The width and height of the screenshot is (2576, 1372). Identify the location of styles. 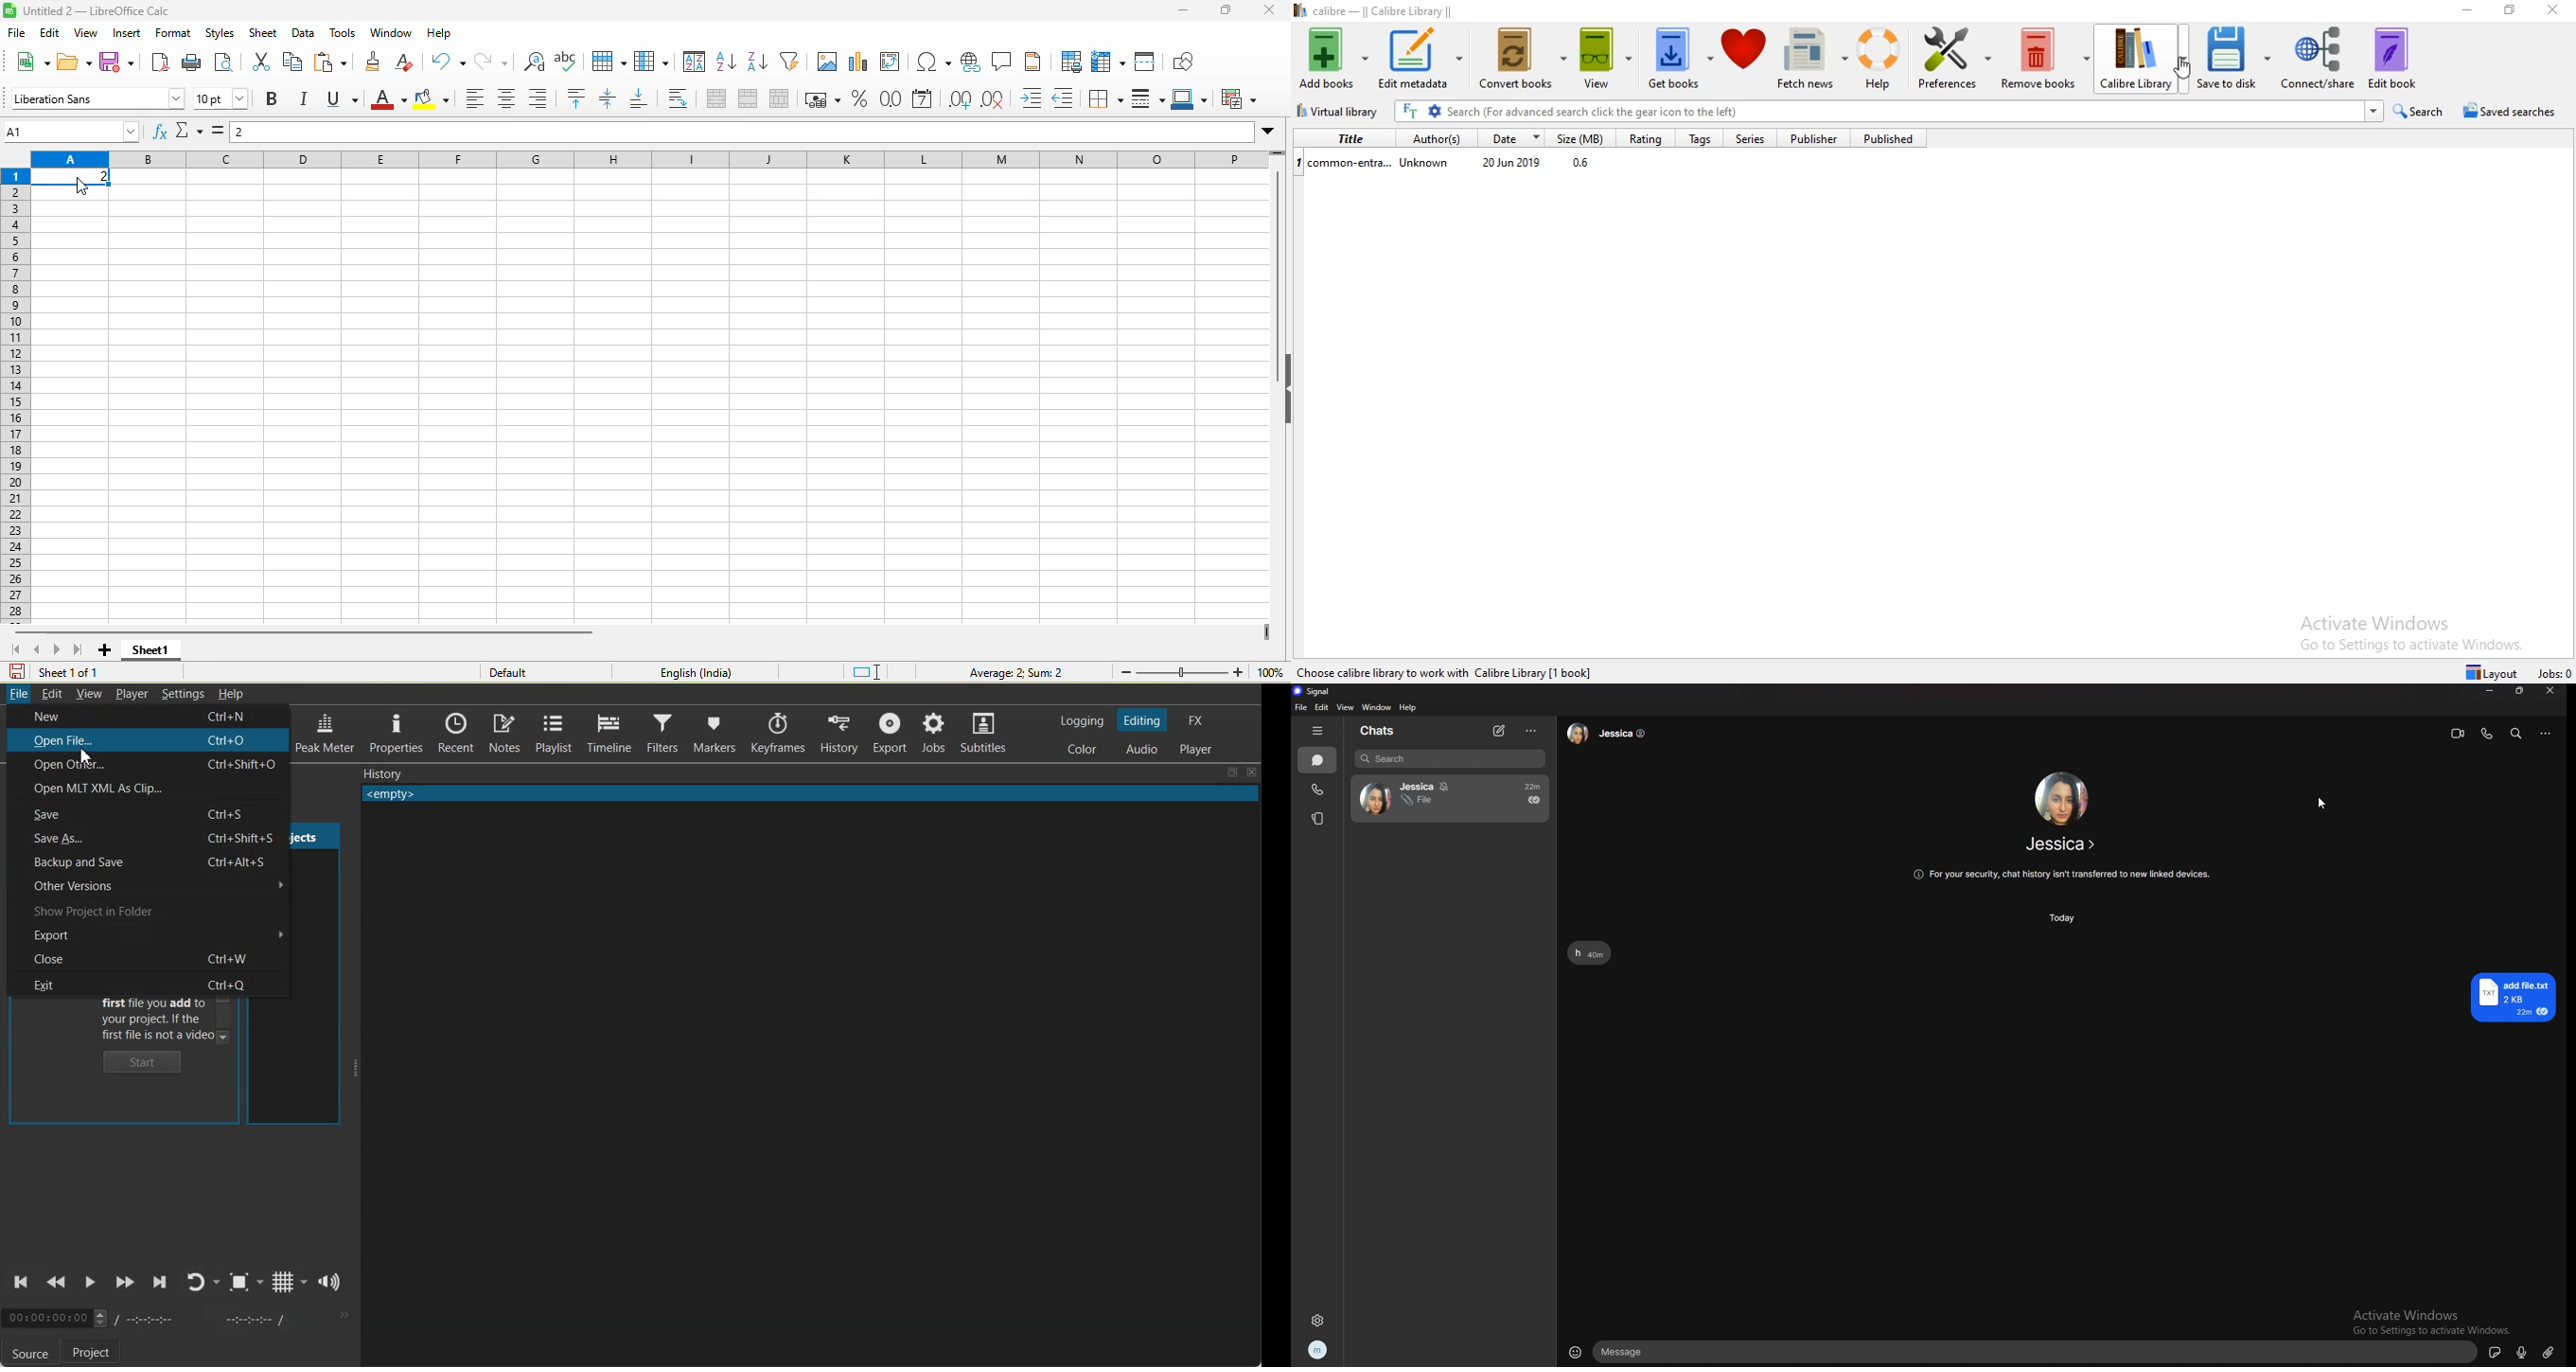
(219, 33).